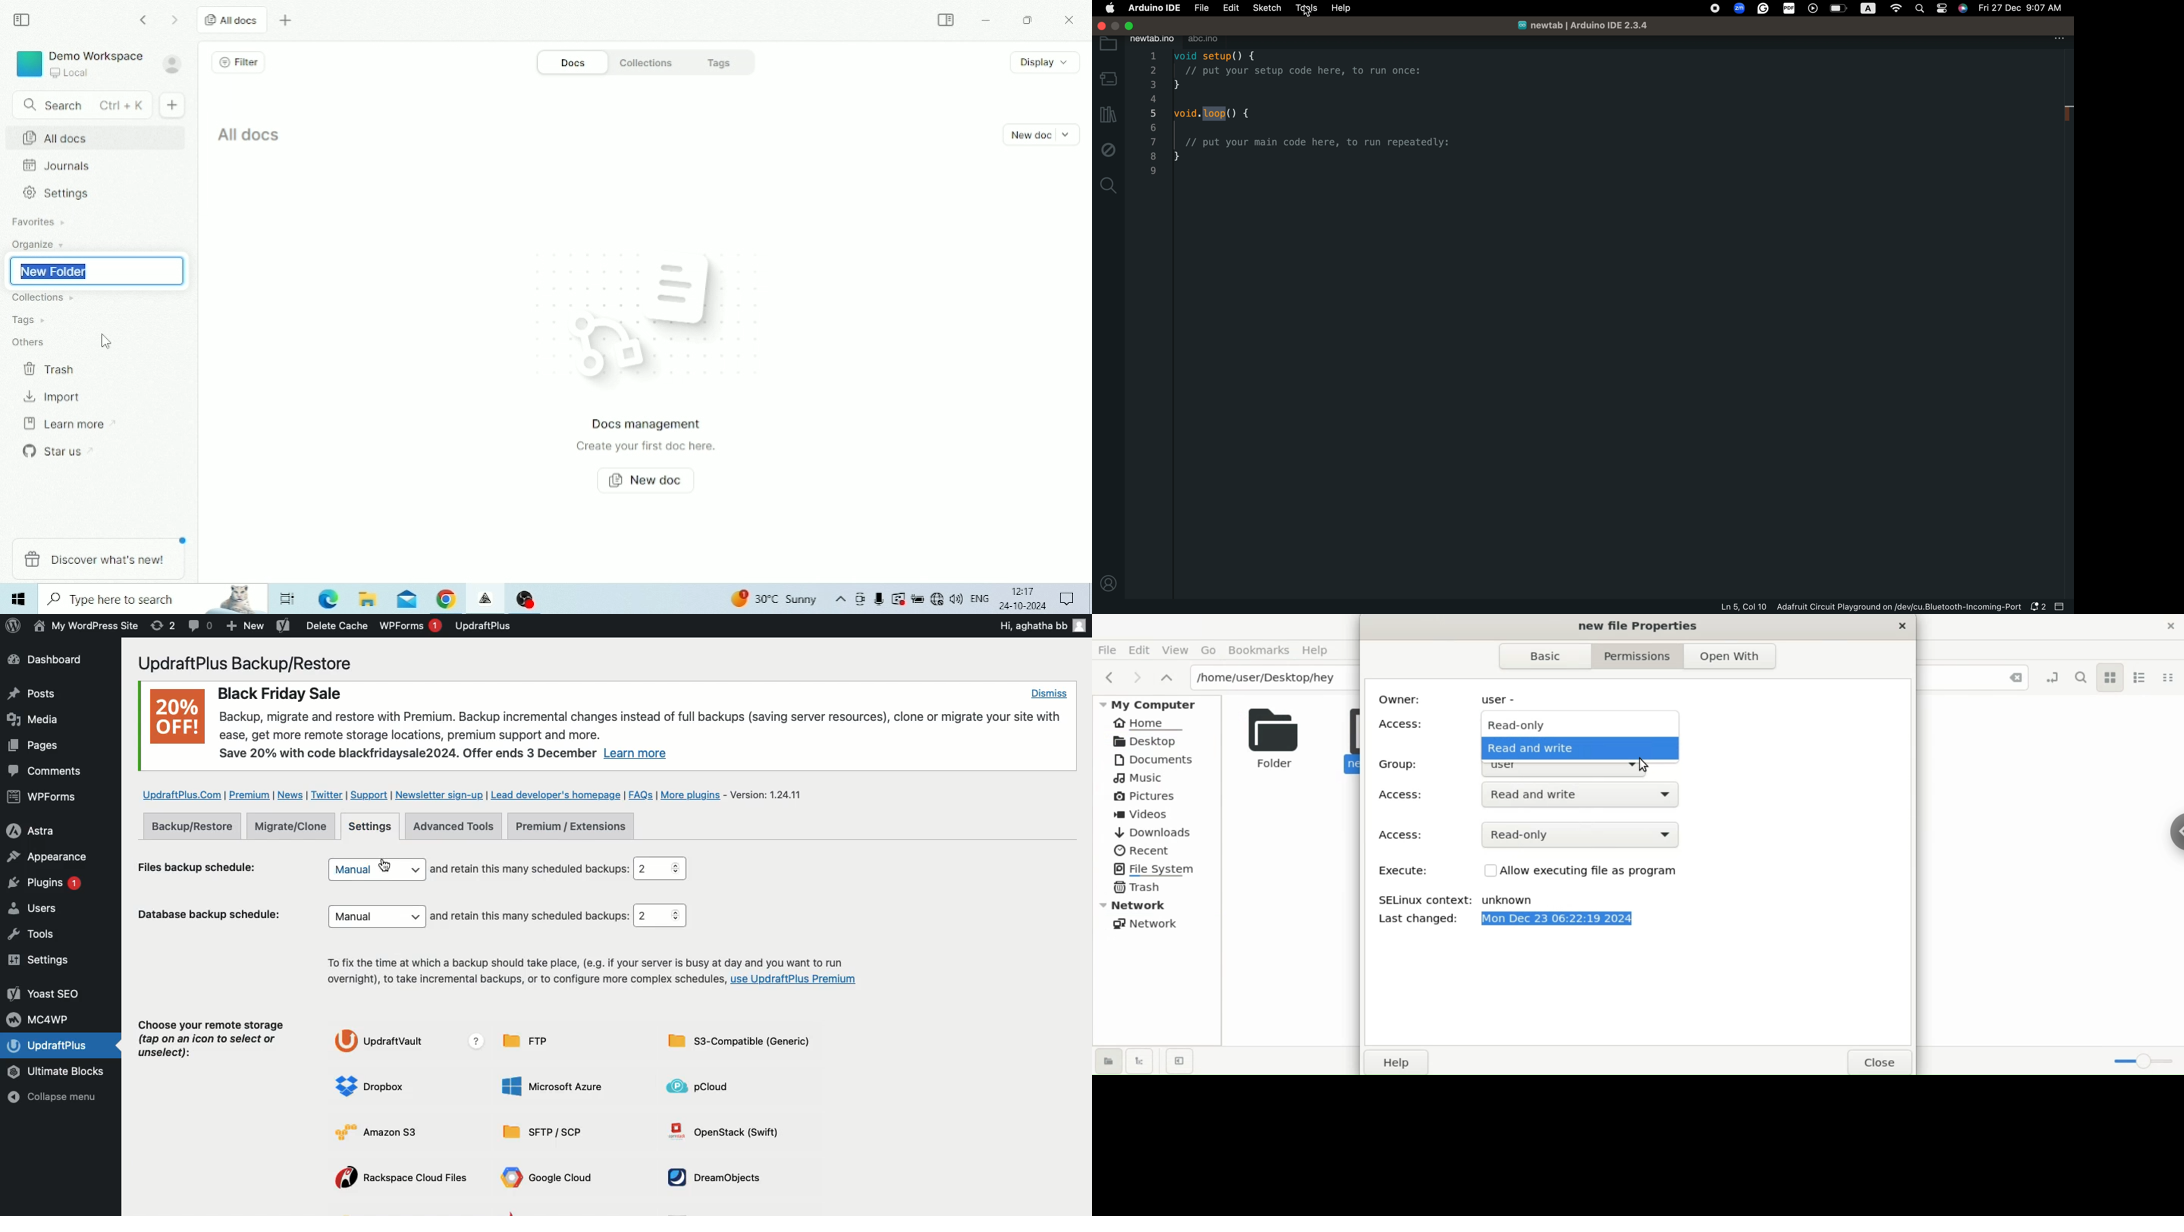 The width and height of the screenshot is (2184, 1232). Describe the element at coordinates (1140, 649) in the screenshot. I see `Edit` at that location.